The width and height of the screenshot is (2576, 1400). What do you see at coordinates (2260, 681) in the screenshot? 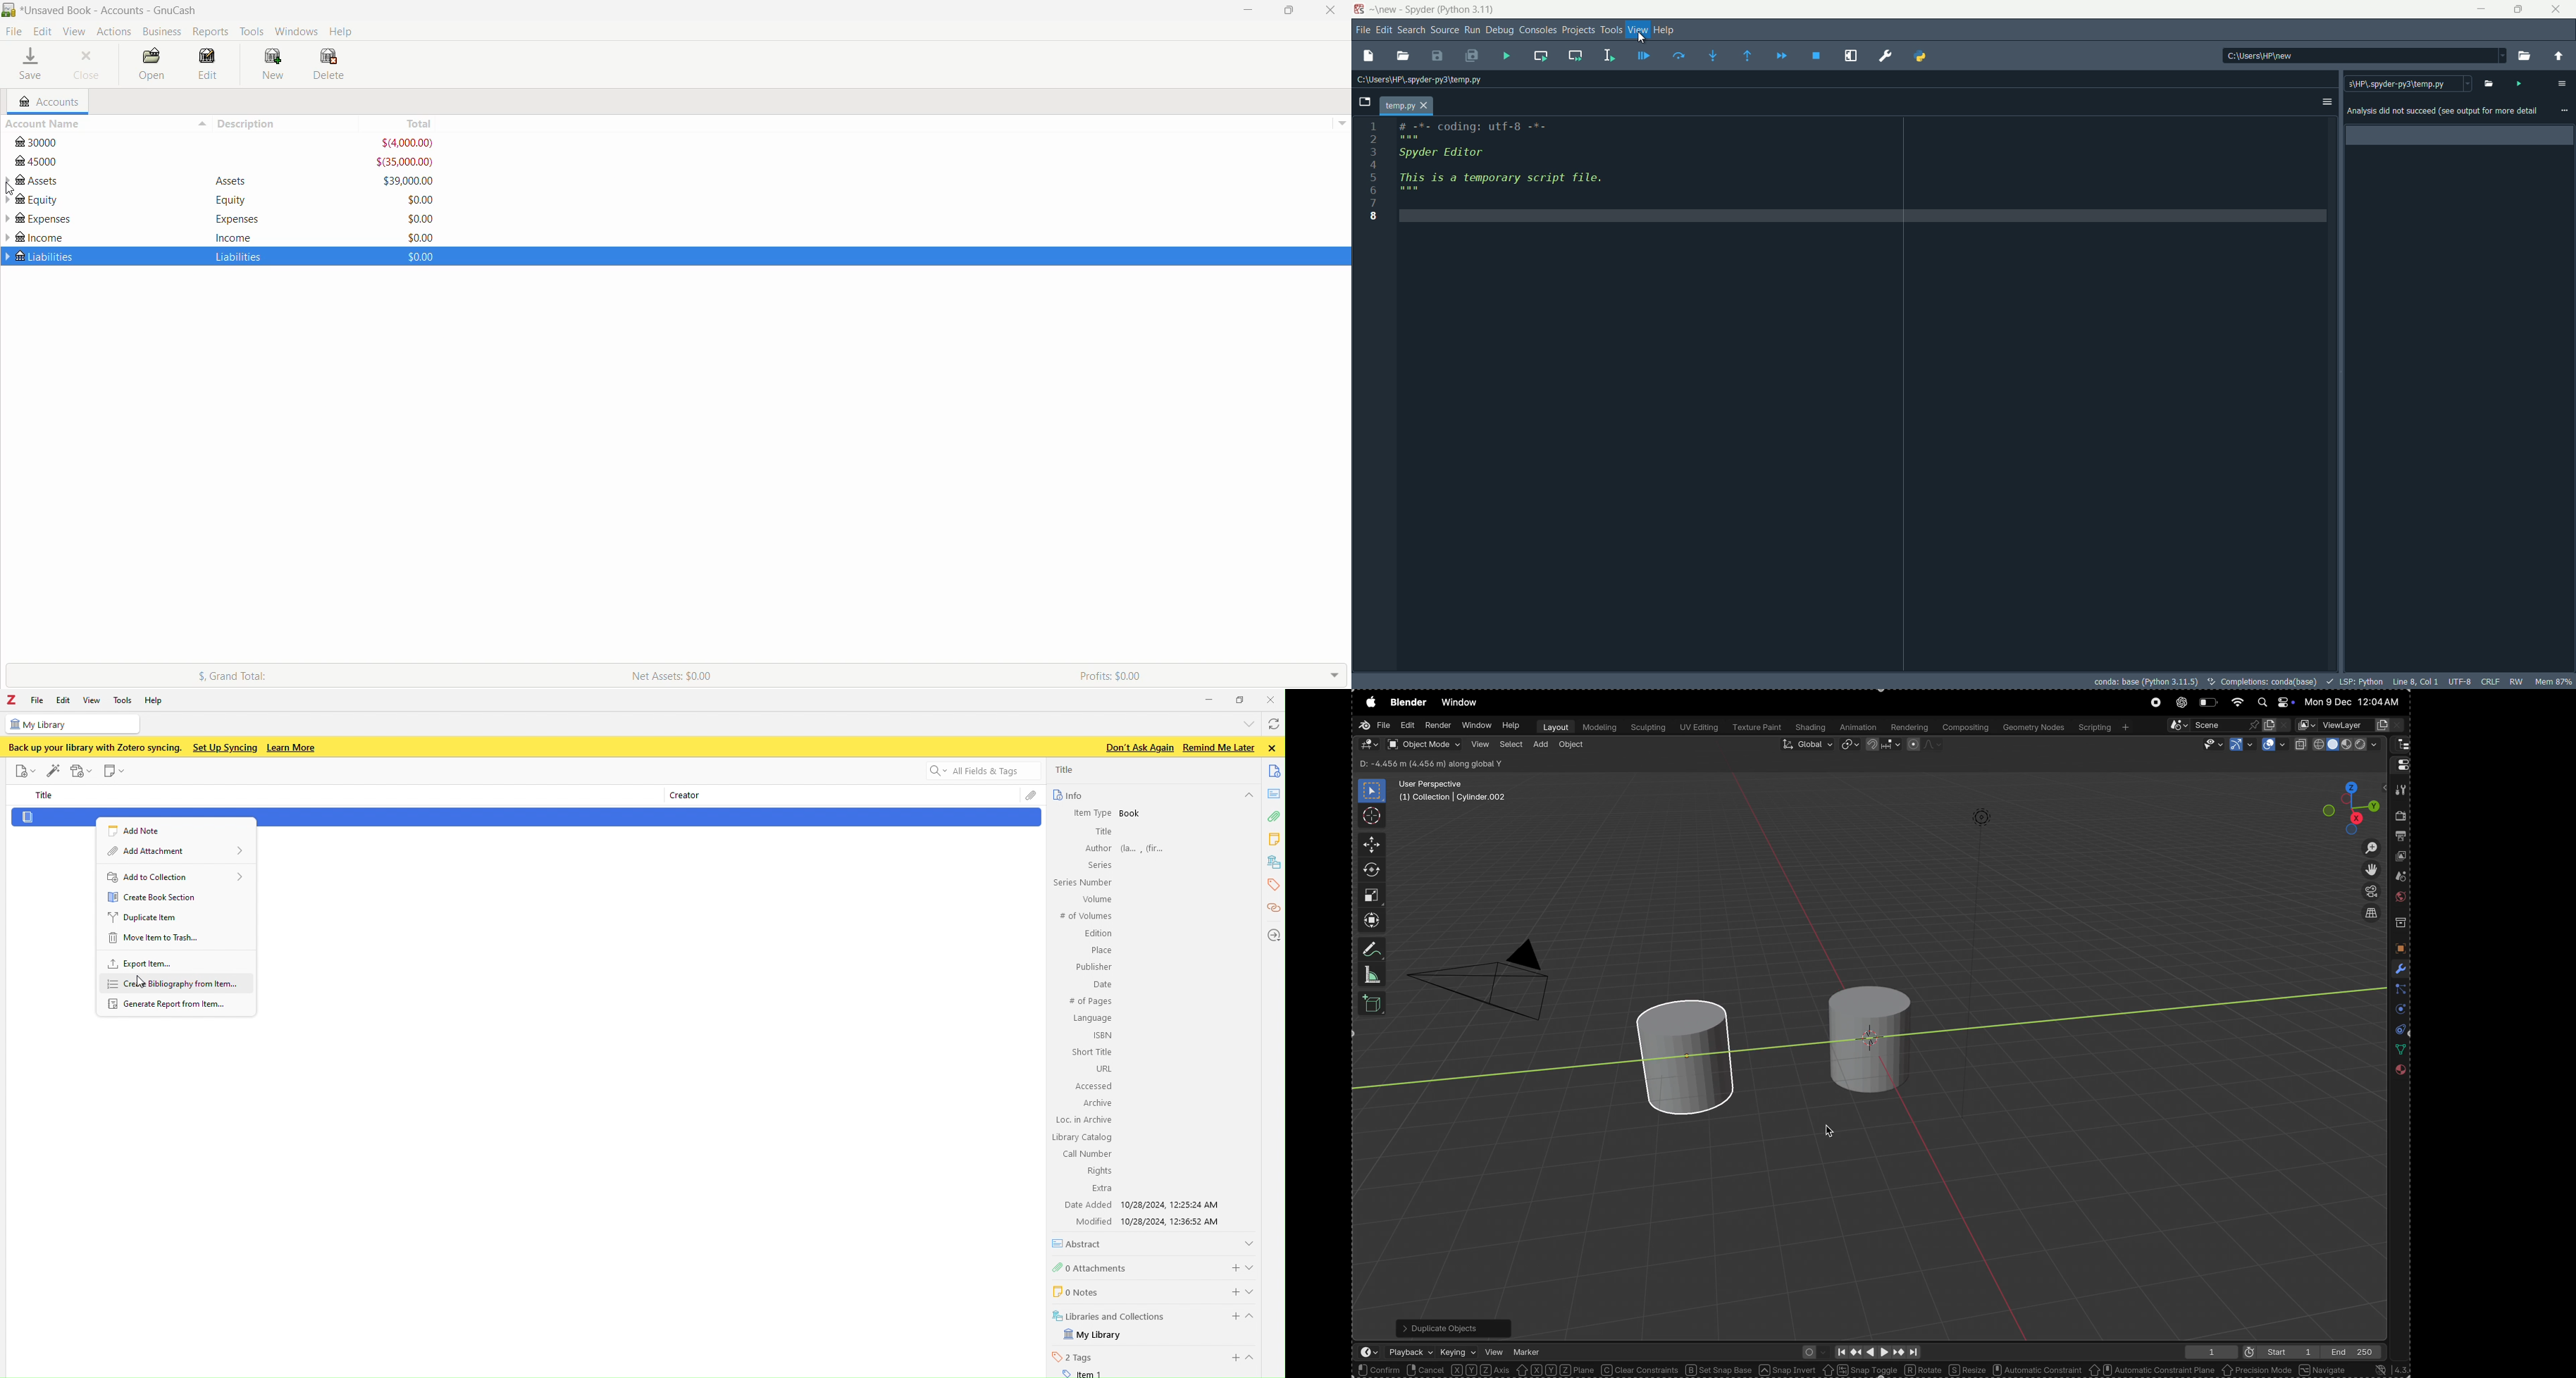
I see `completions: conda (base)` at bounding box center [2260, 681].